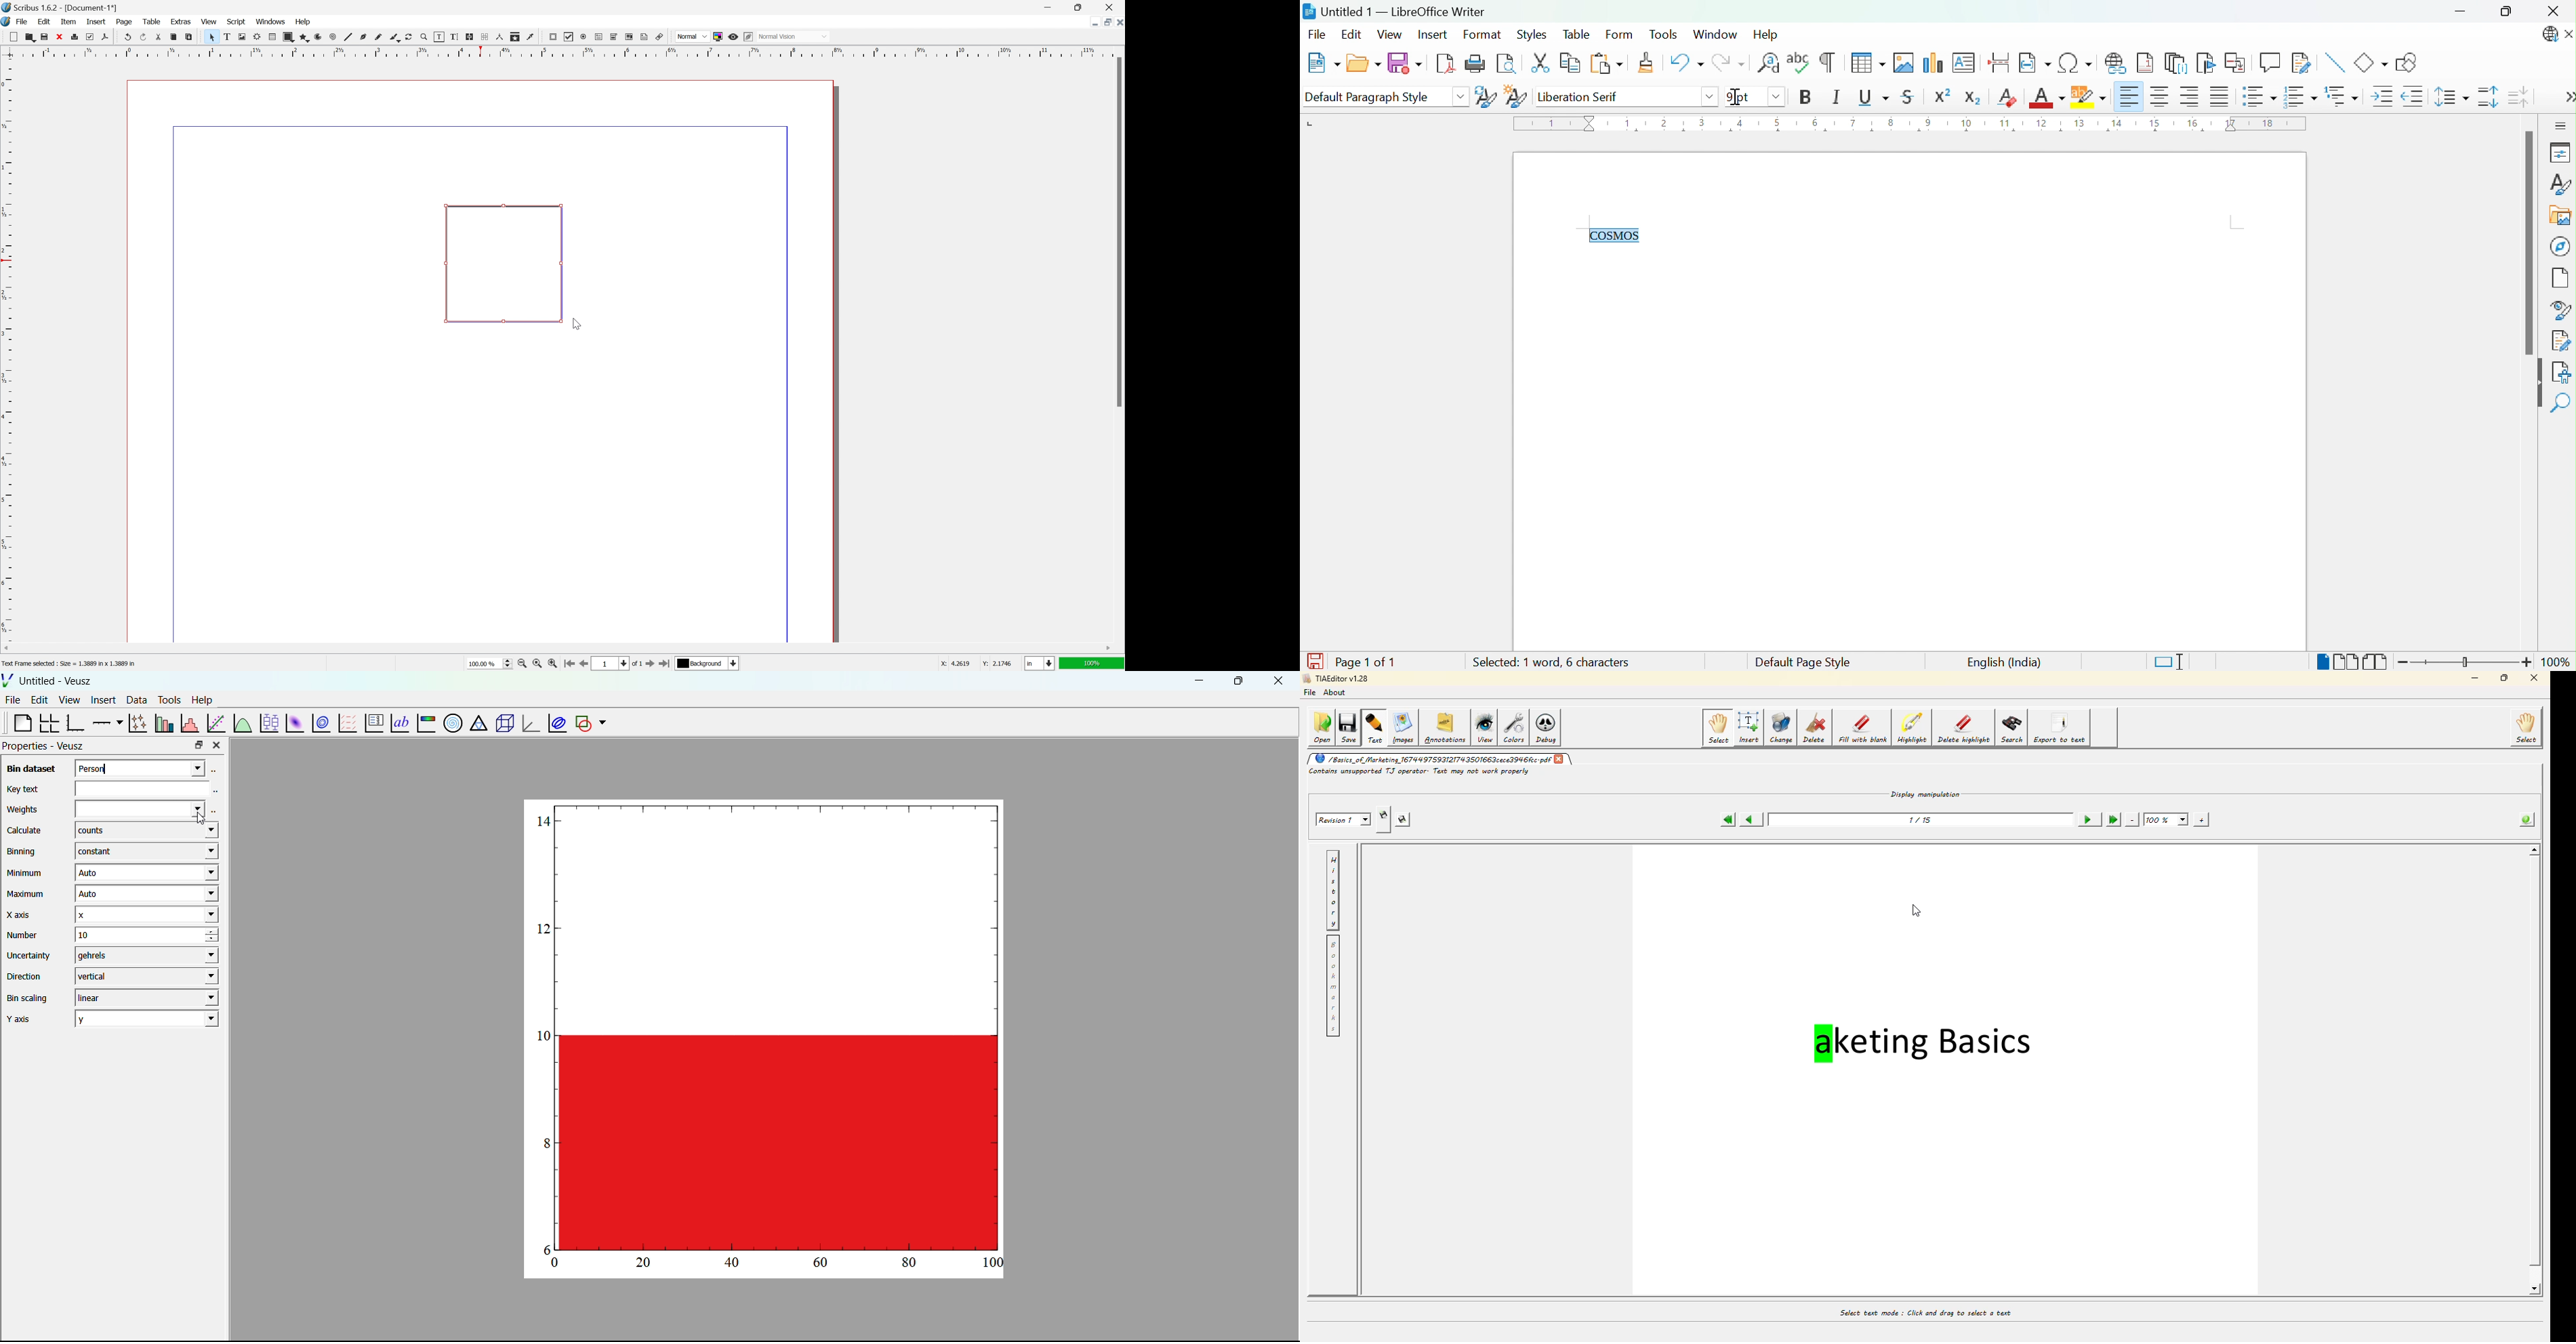 The width and height of the screenshot is (2576, 1344). What do you see at coordinates (515, 36) in the screenshot?
I see `copy item properties` at bounding box center [515, 36].